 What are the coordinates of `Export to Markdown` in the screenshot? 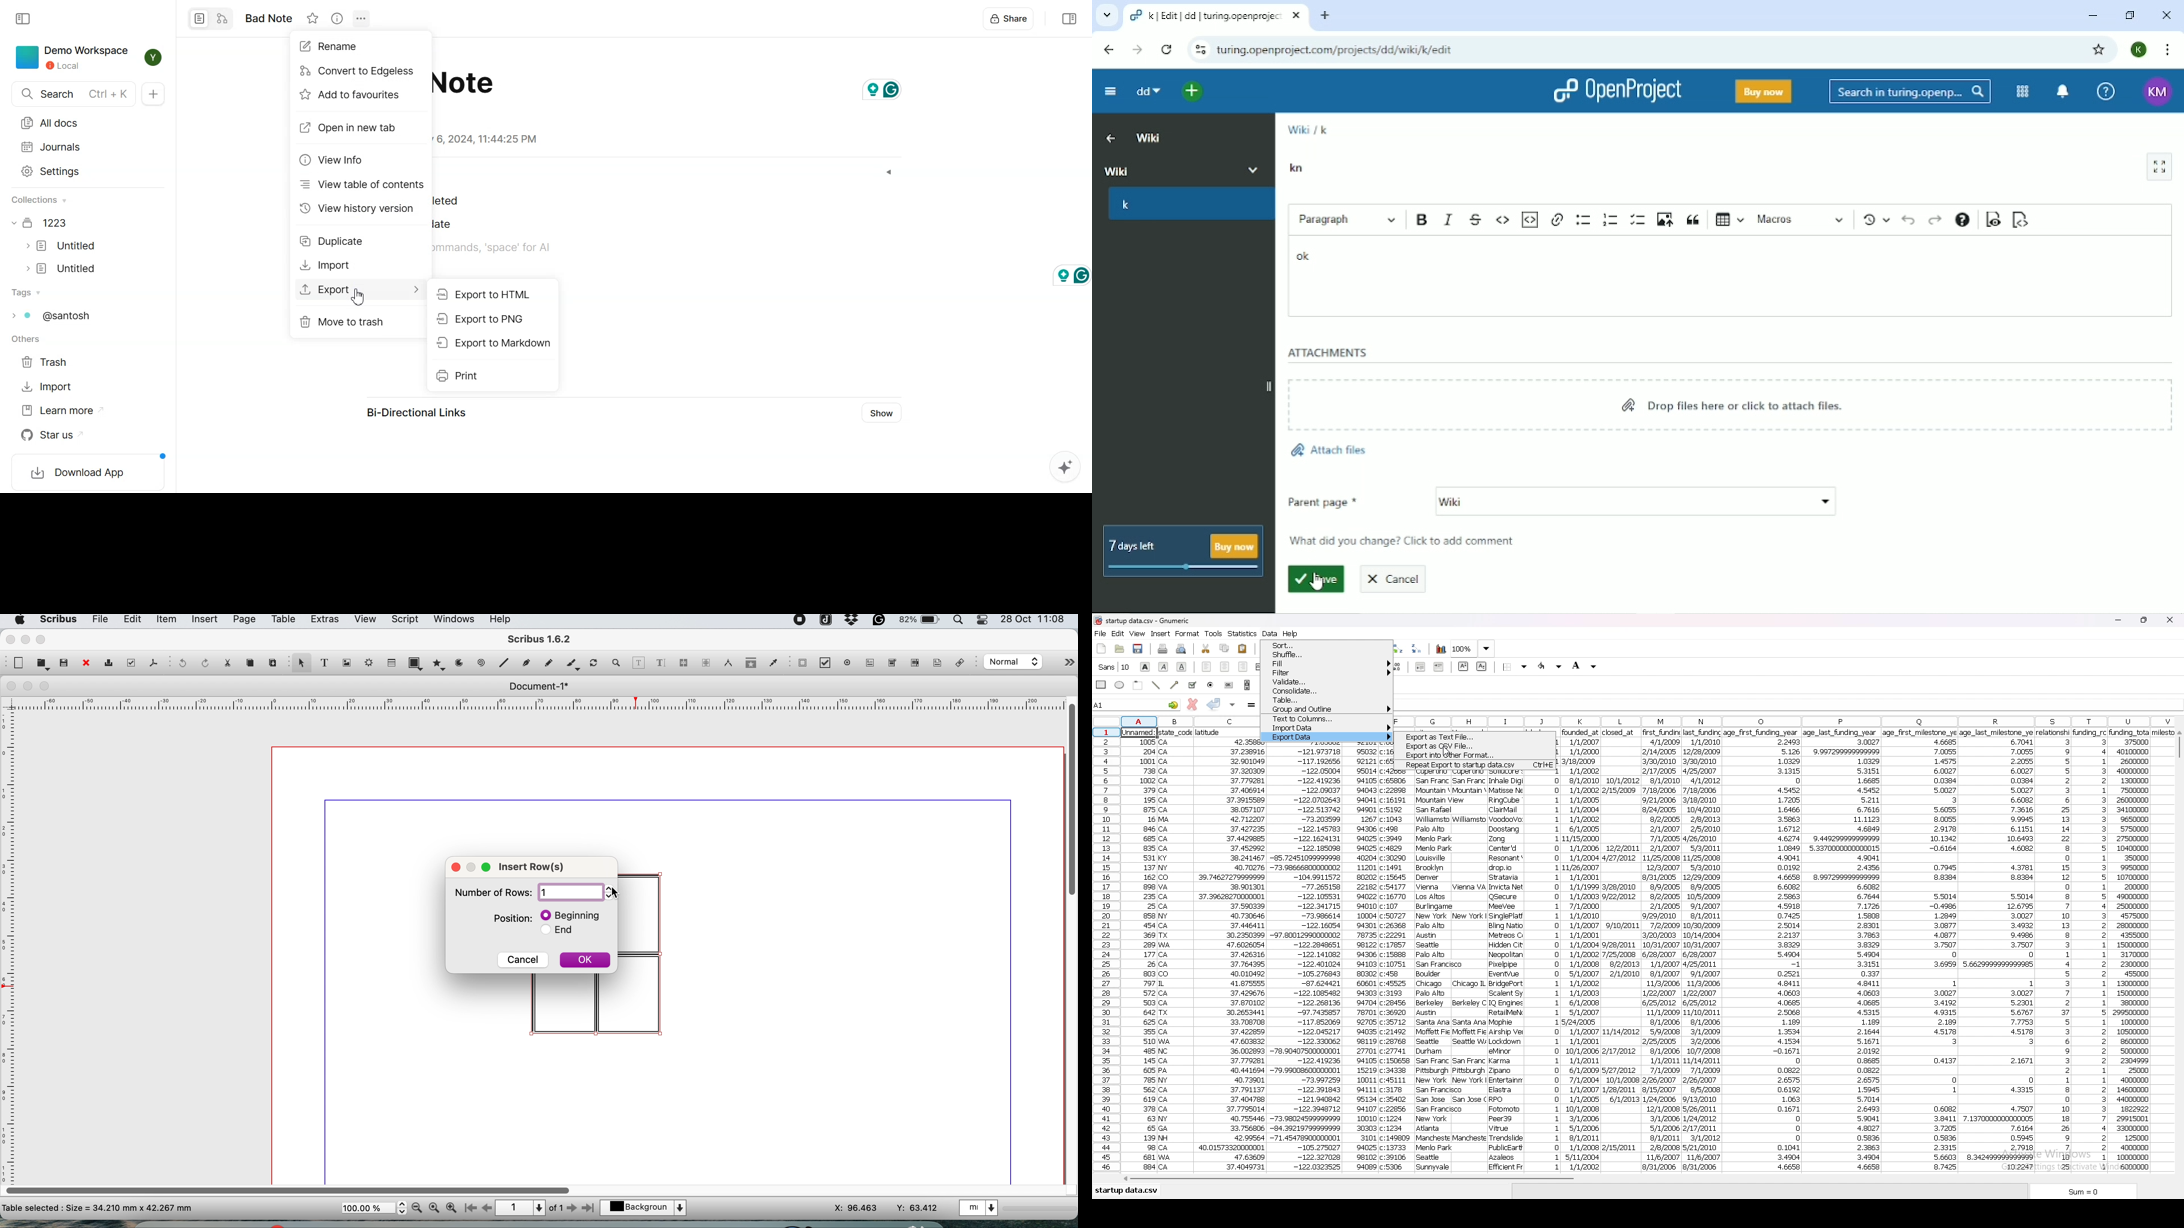 It's located at (491, 342).